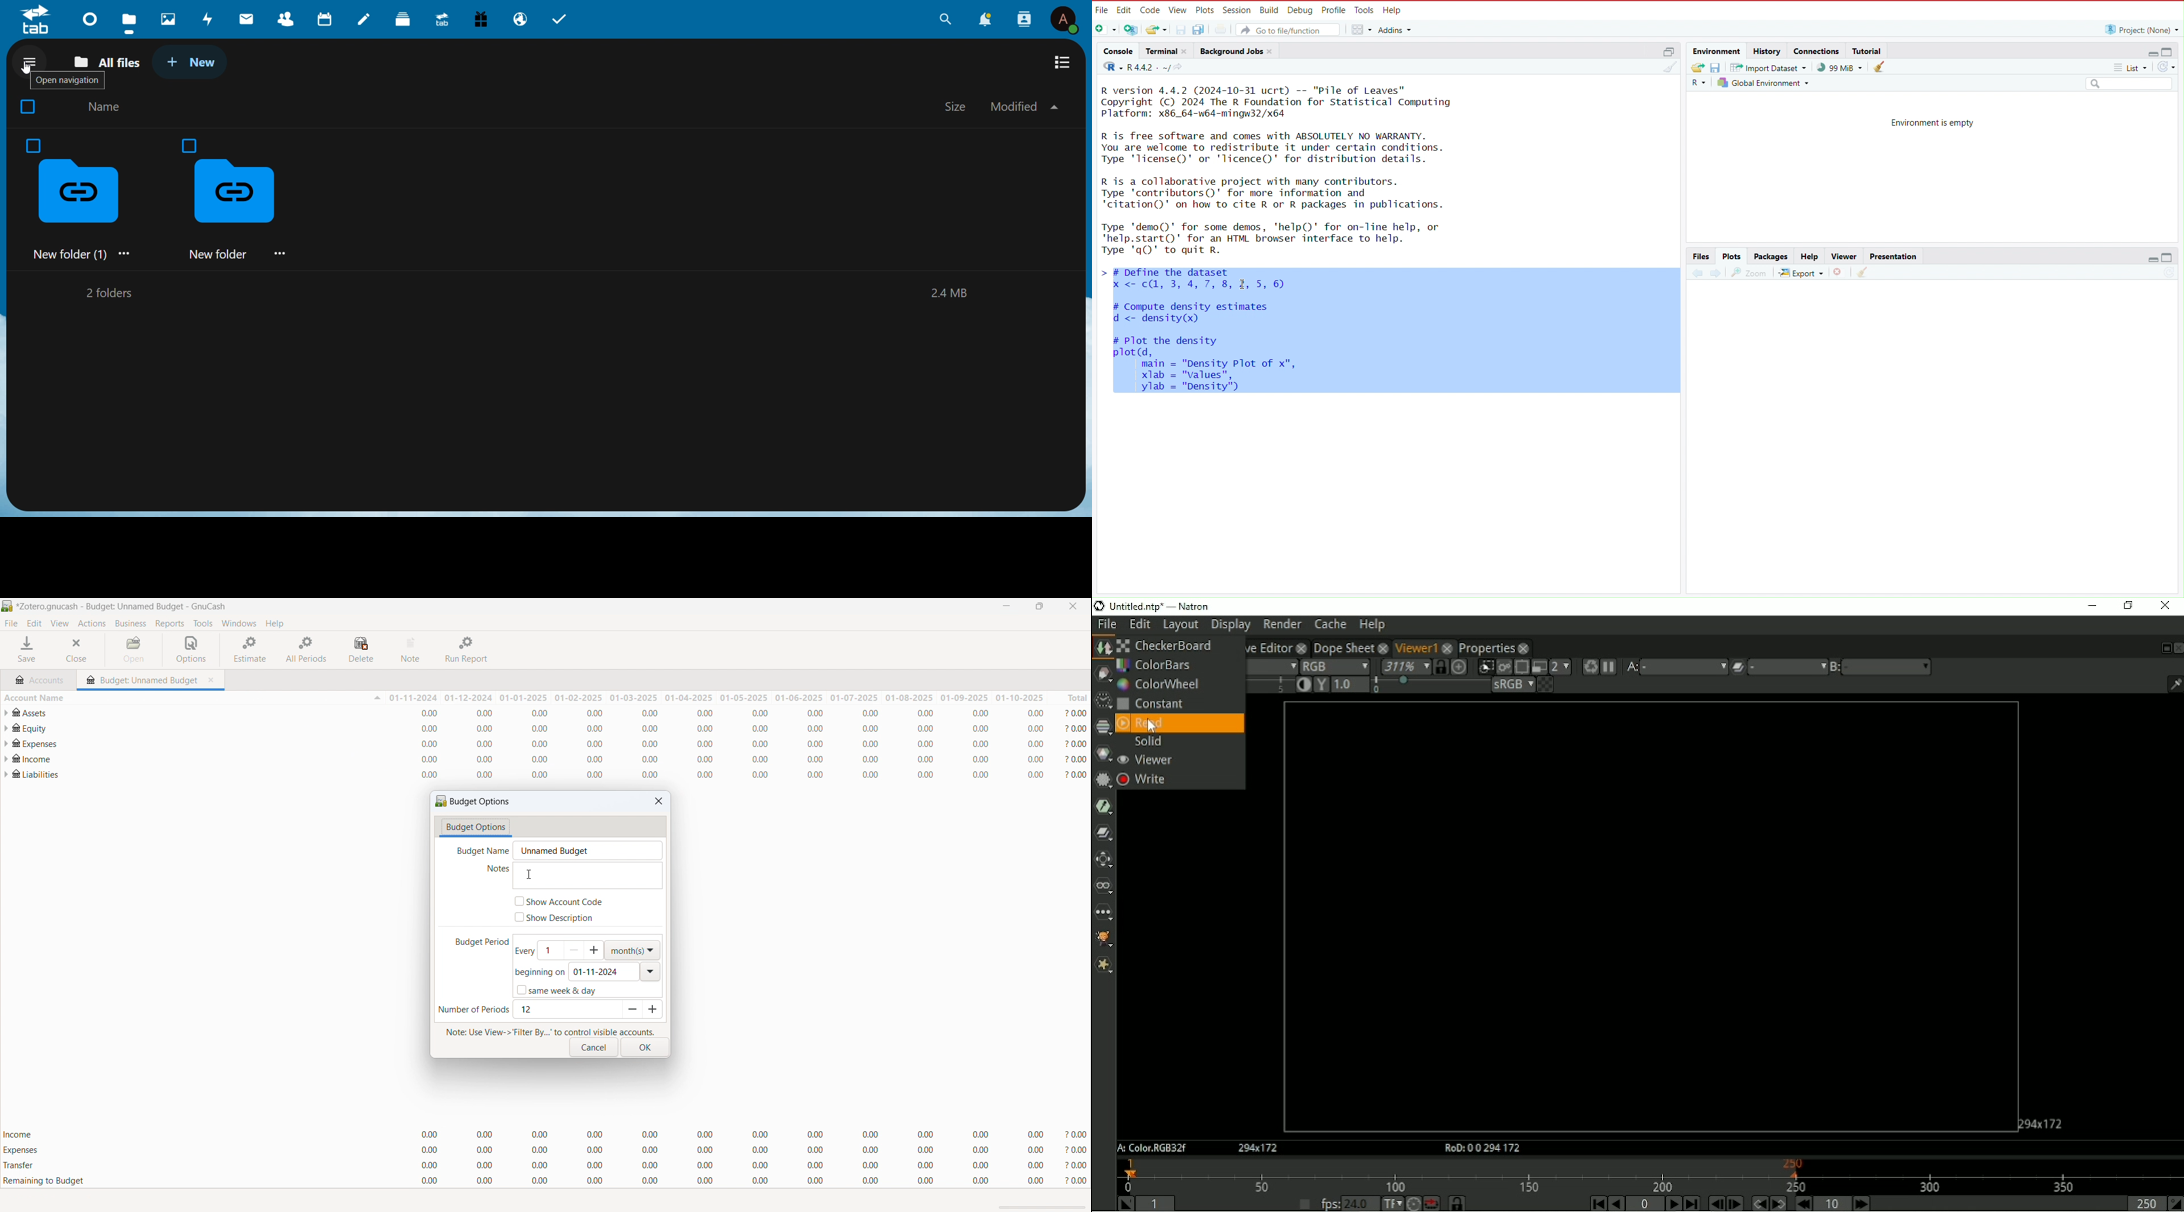 Image resolution: width=2184 pixels, height=1232 pixels. What do you see at coordinates (6, 713) in the screenshot?
I see `expand subaccounts` at bounding box center [6, 713].